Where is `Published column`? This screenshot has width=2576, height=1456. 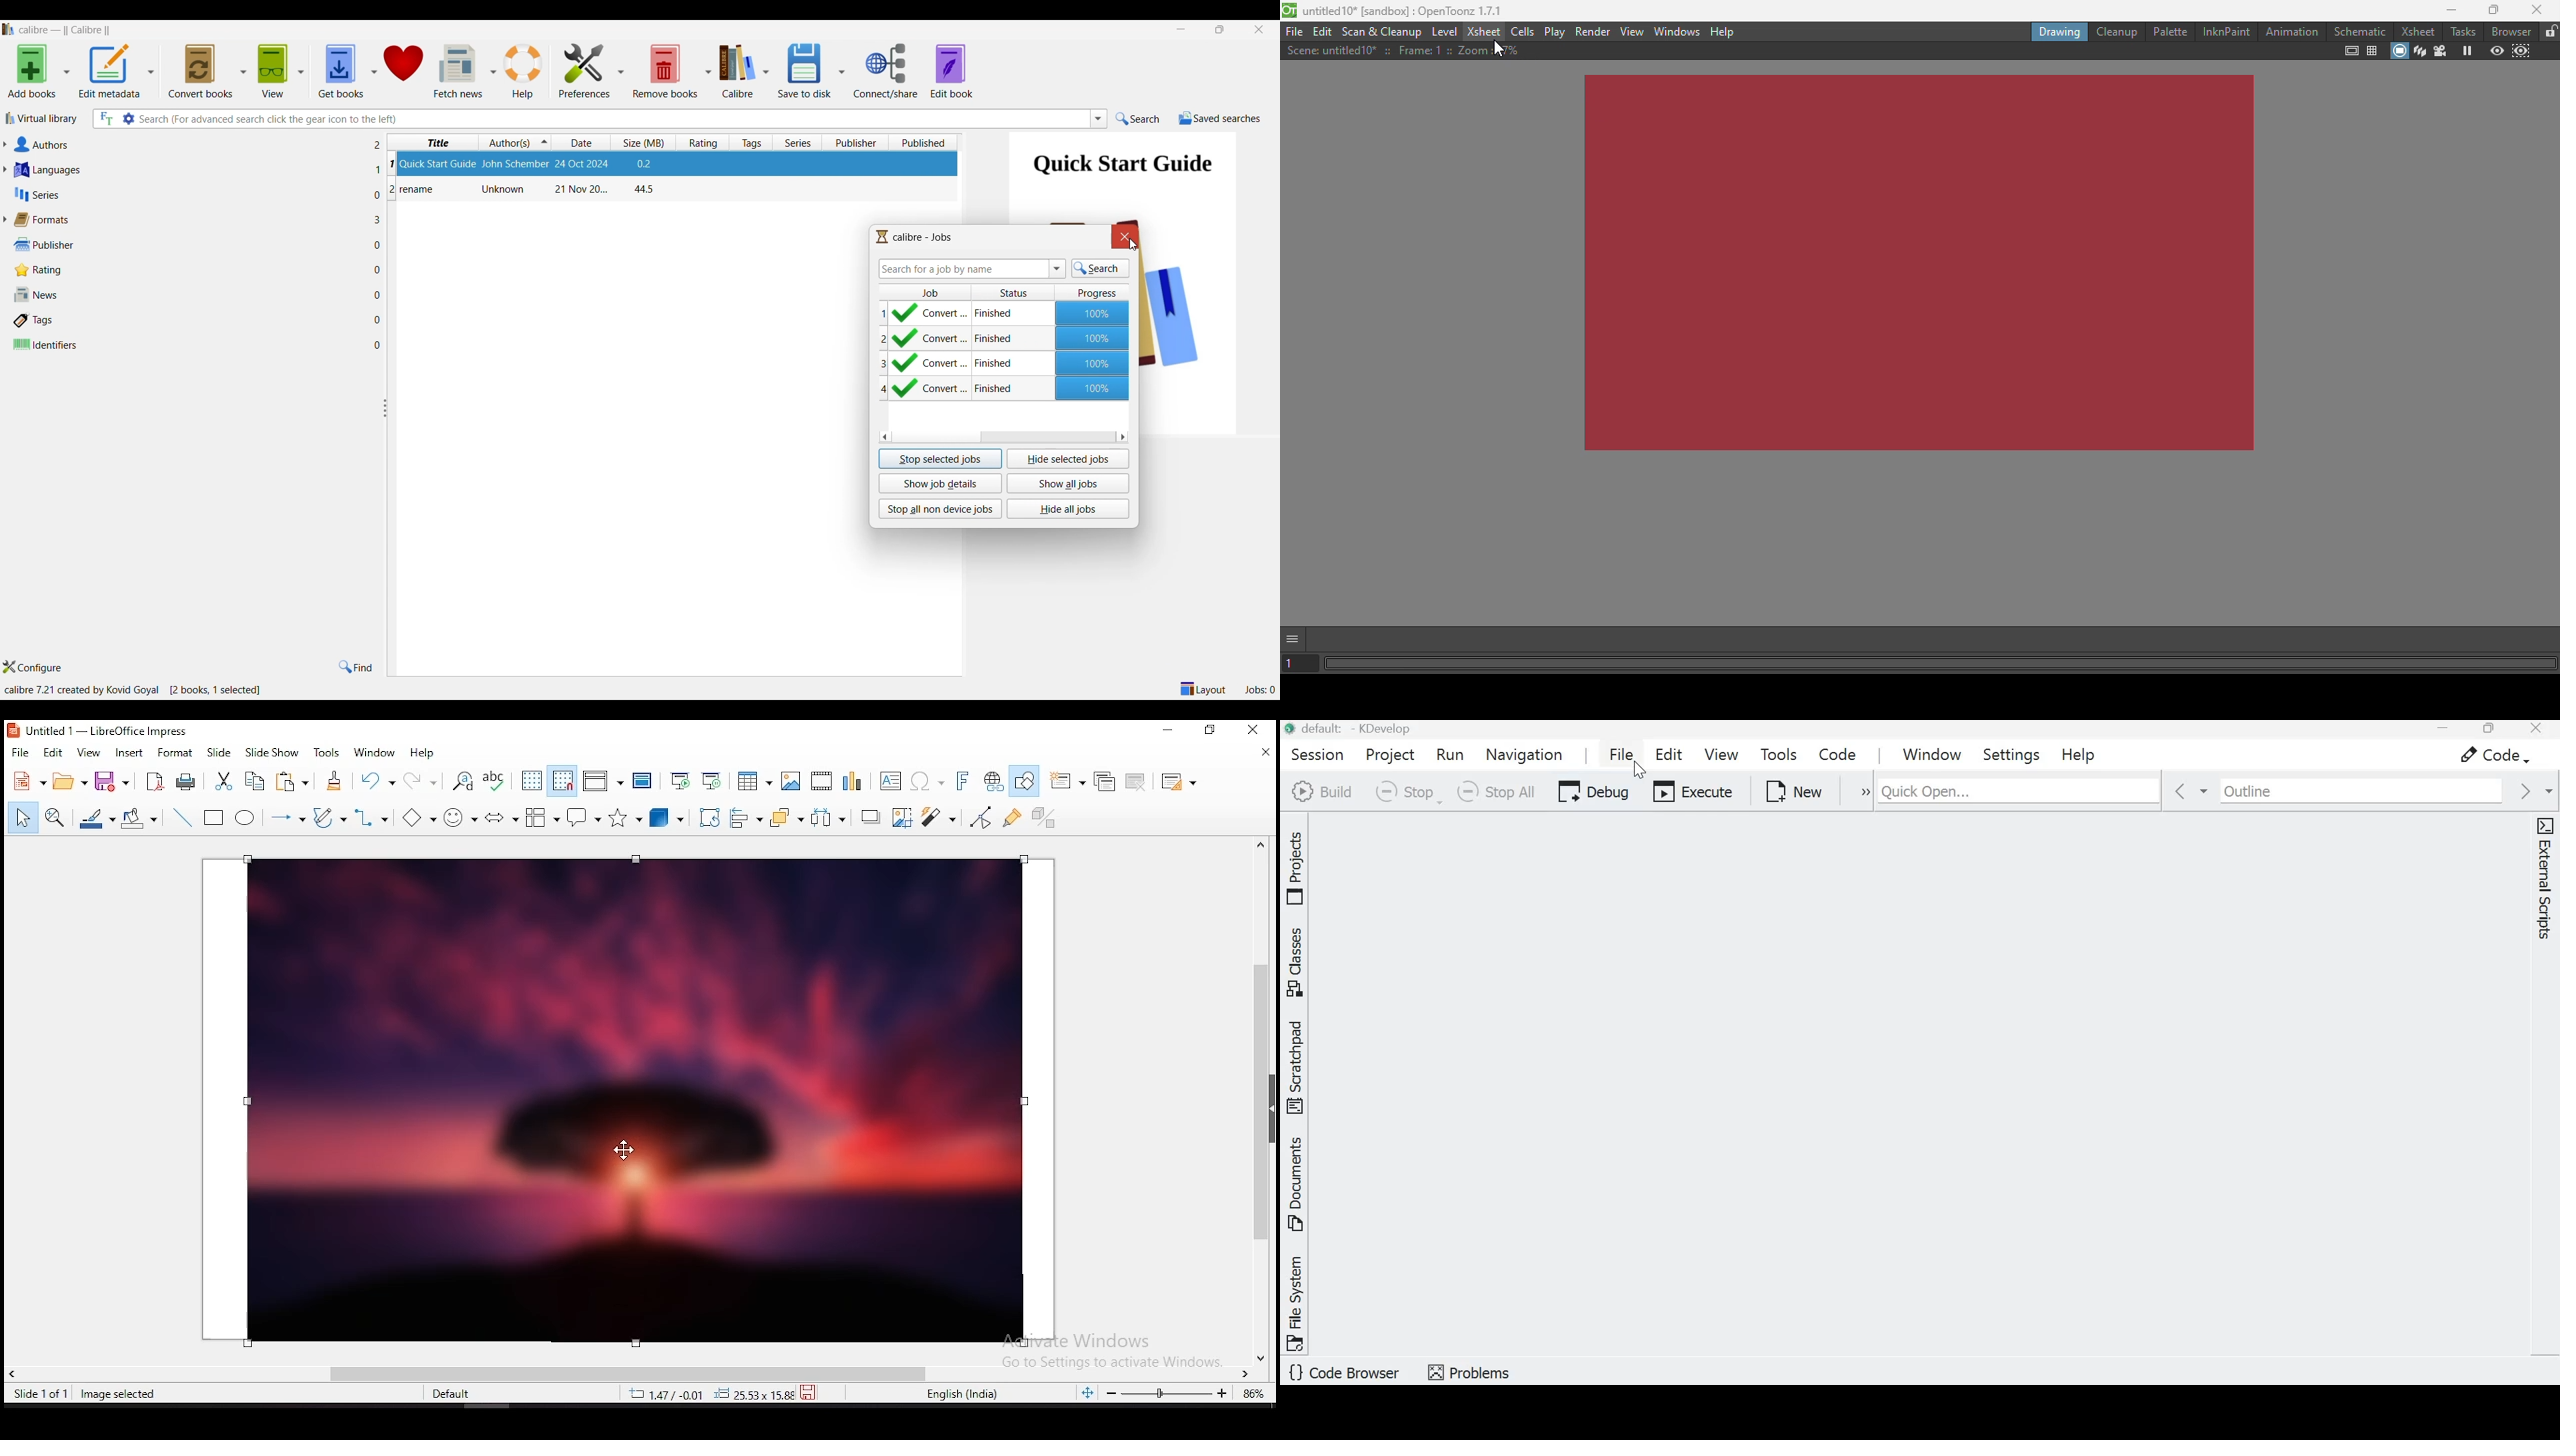
Published column is located at coordinates (925, 142).